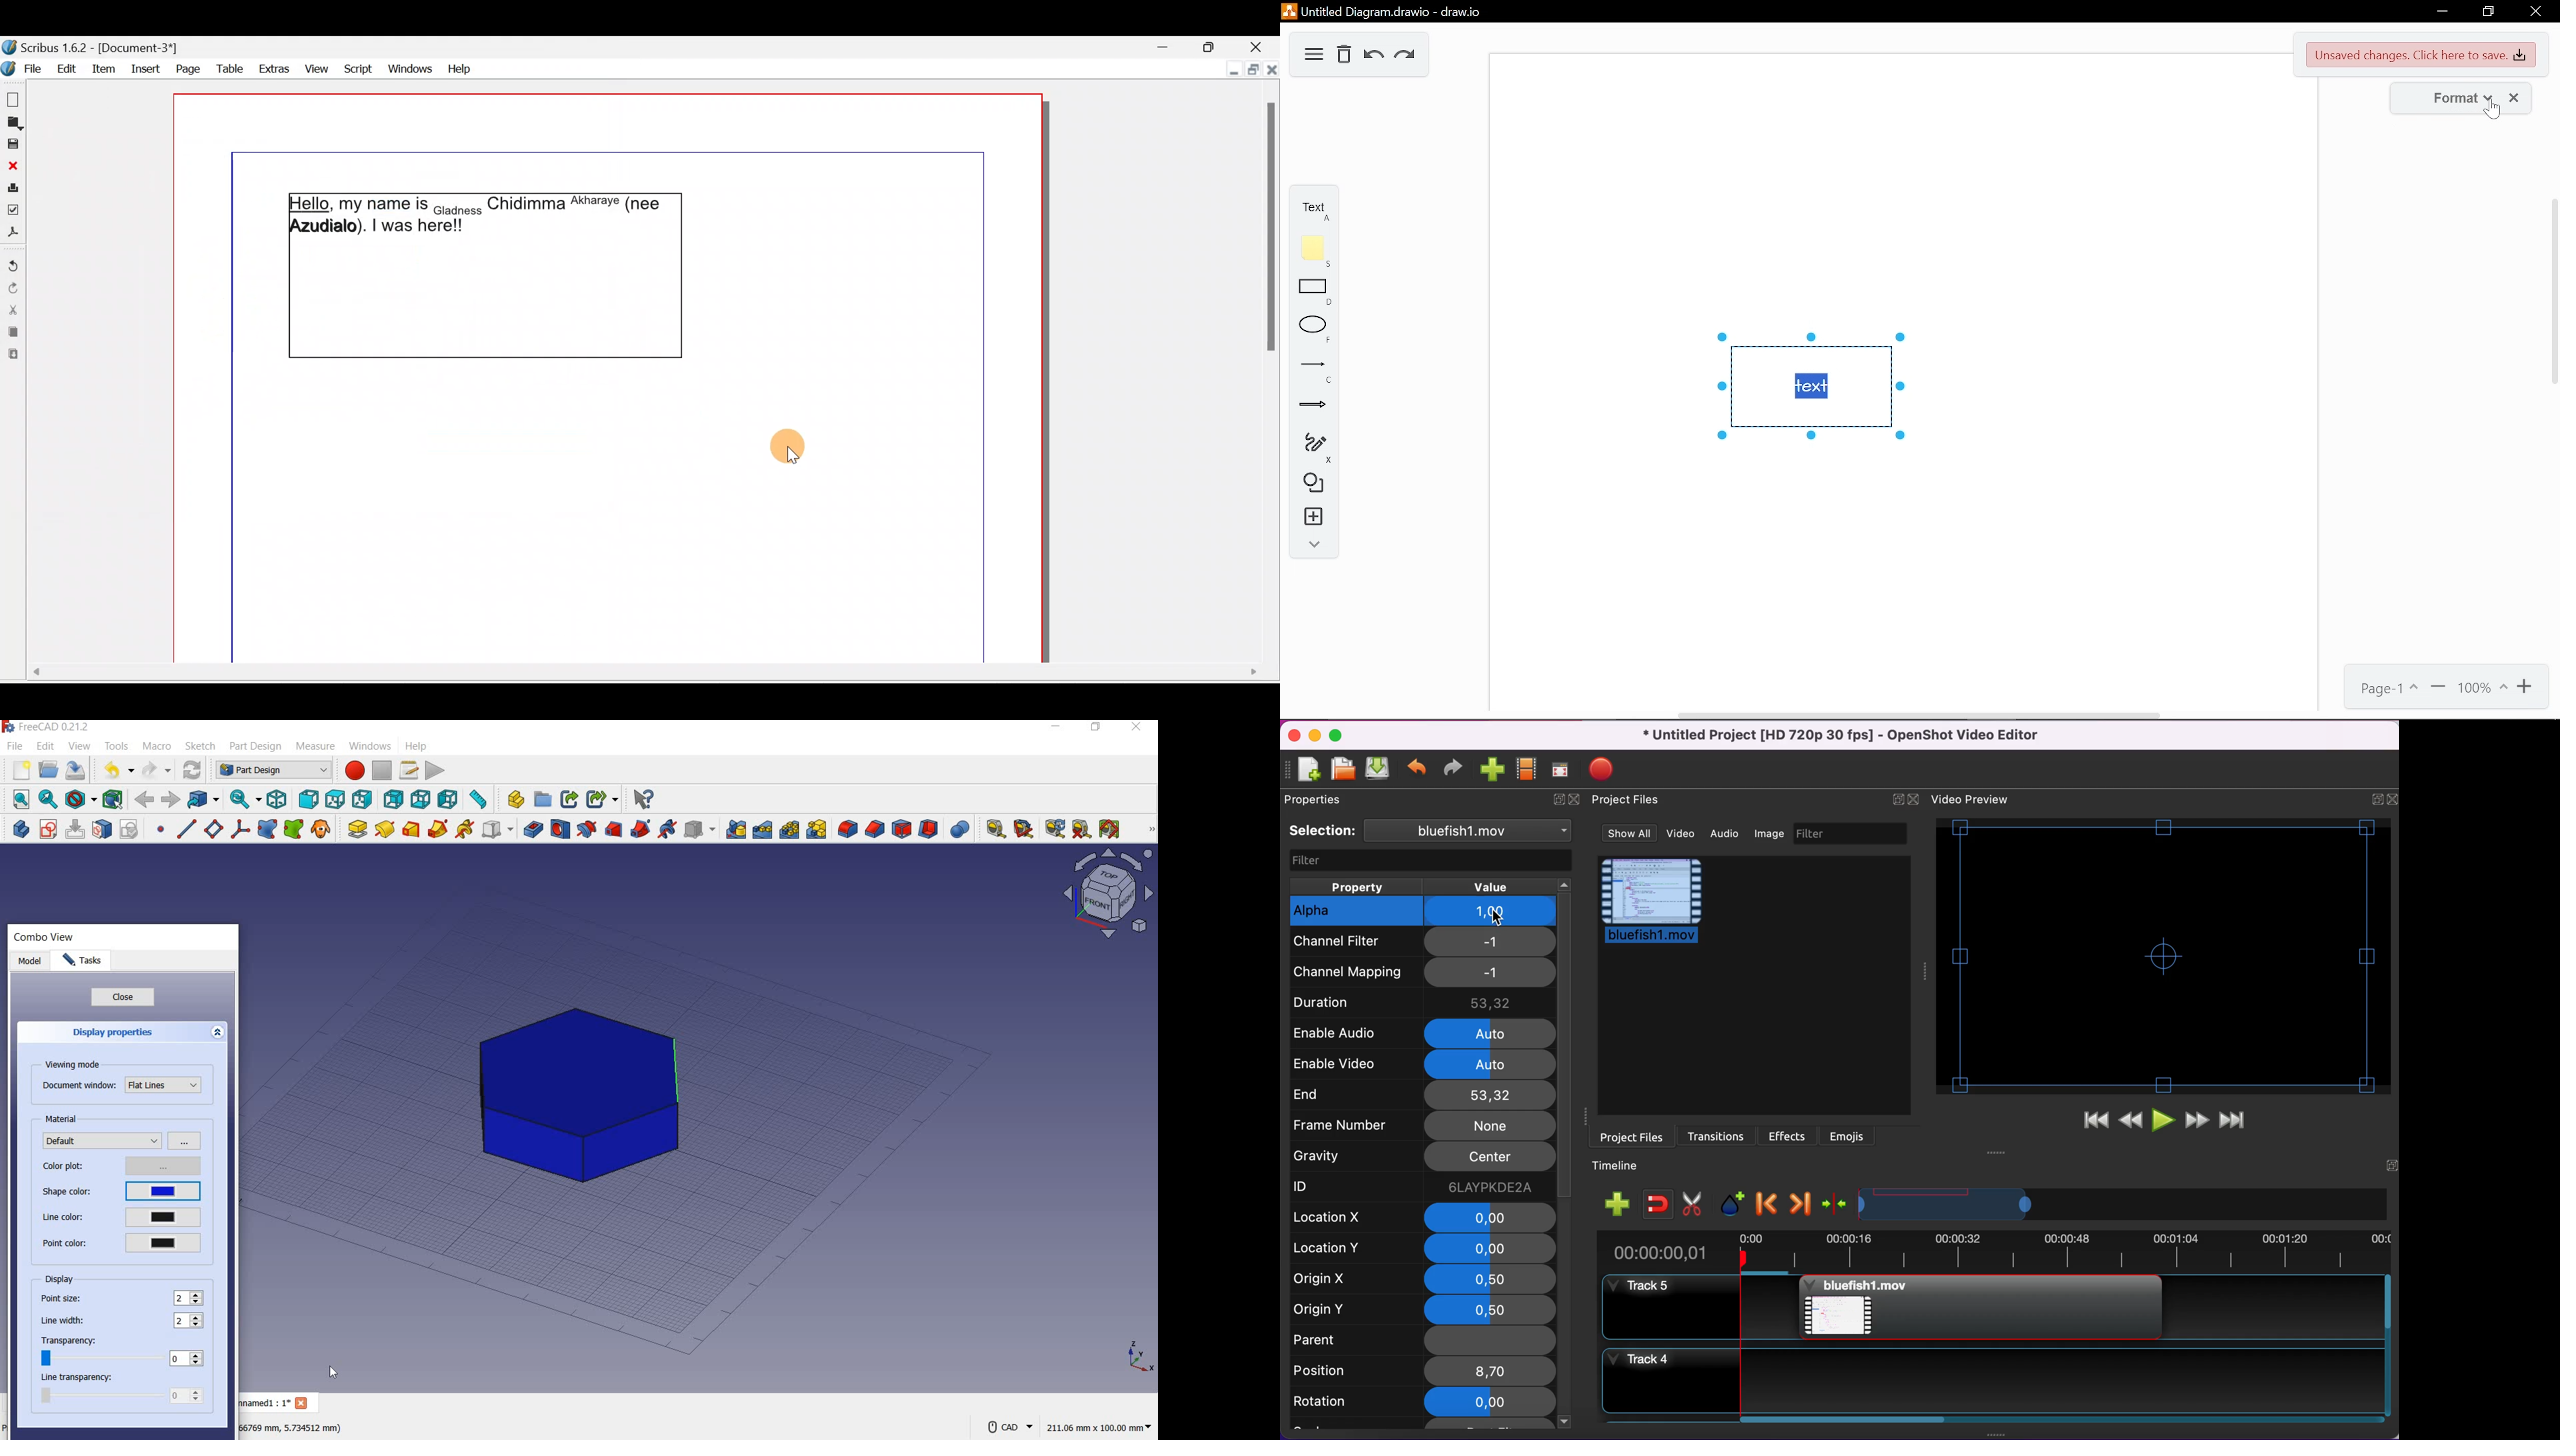  I want to click on video preview, so click(1978, 800).